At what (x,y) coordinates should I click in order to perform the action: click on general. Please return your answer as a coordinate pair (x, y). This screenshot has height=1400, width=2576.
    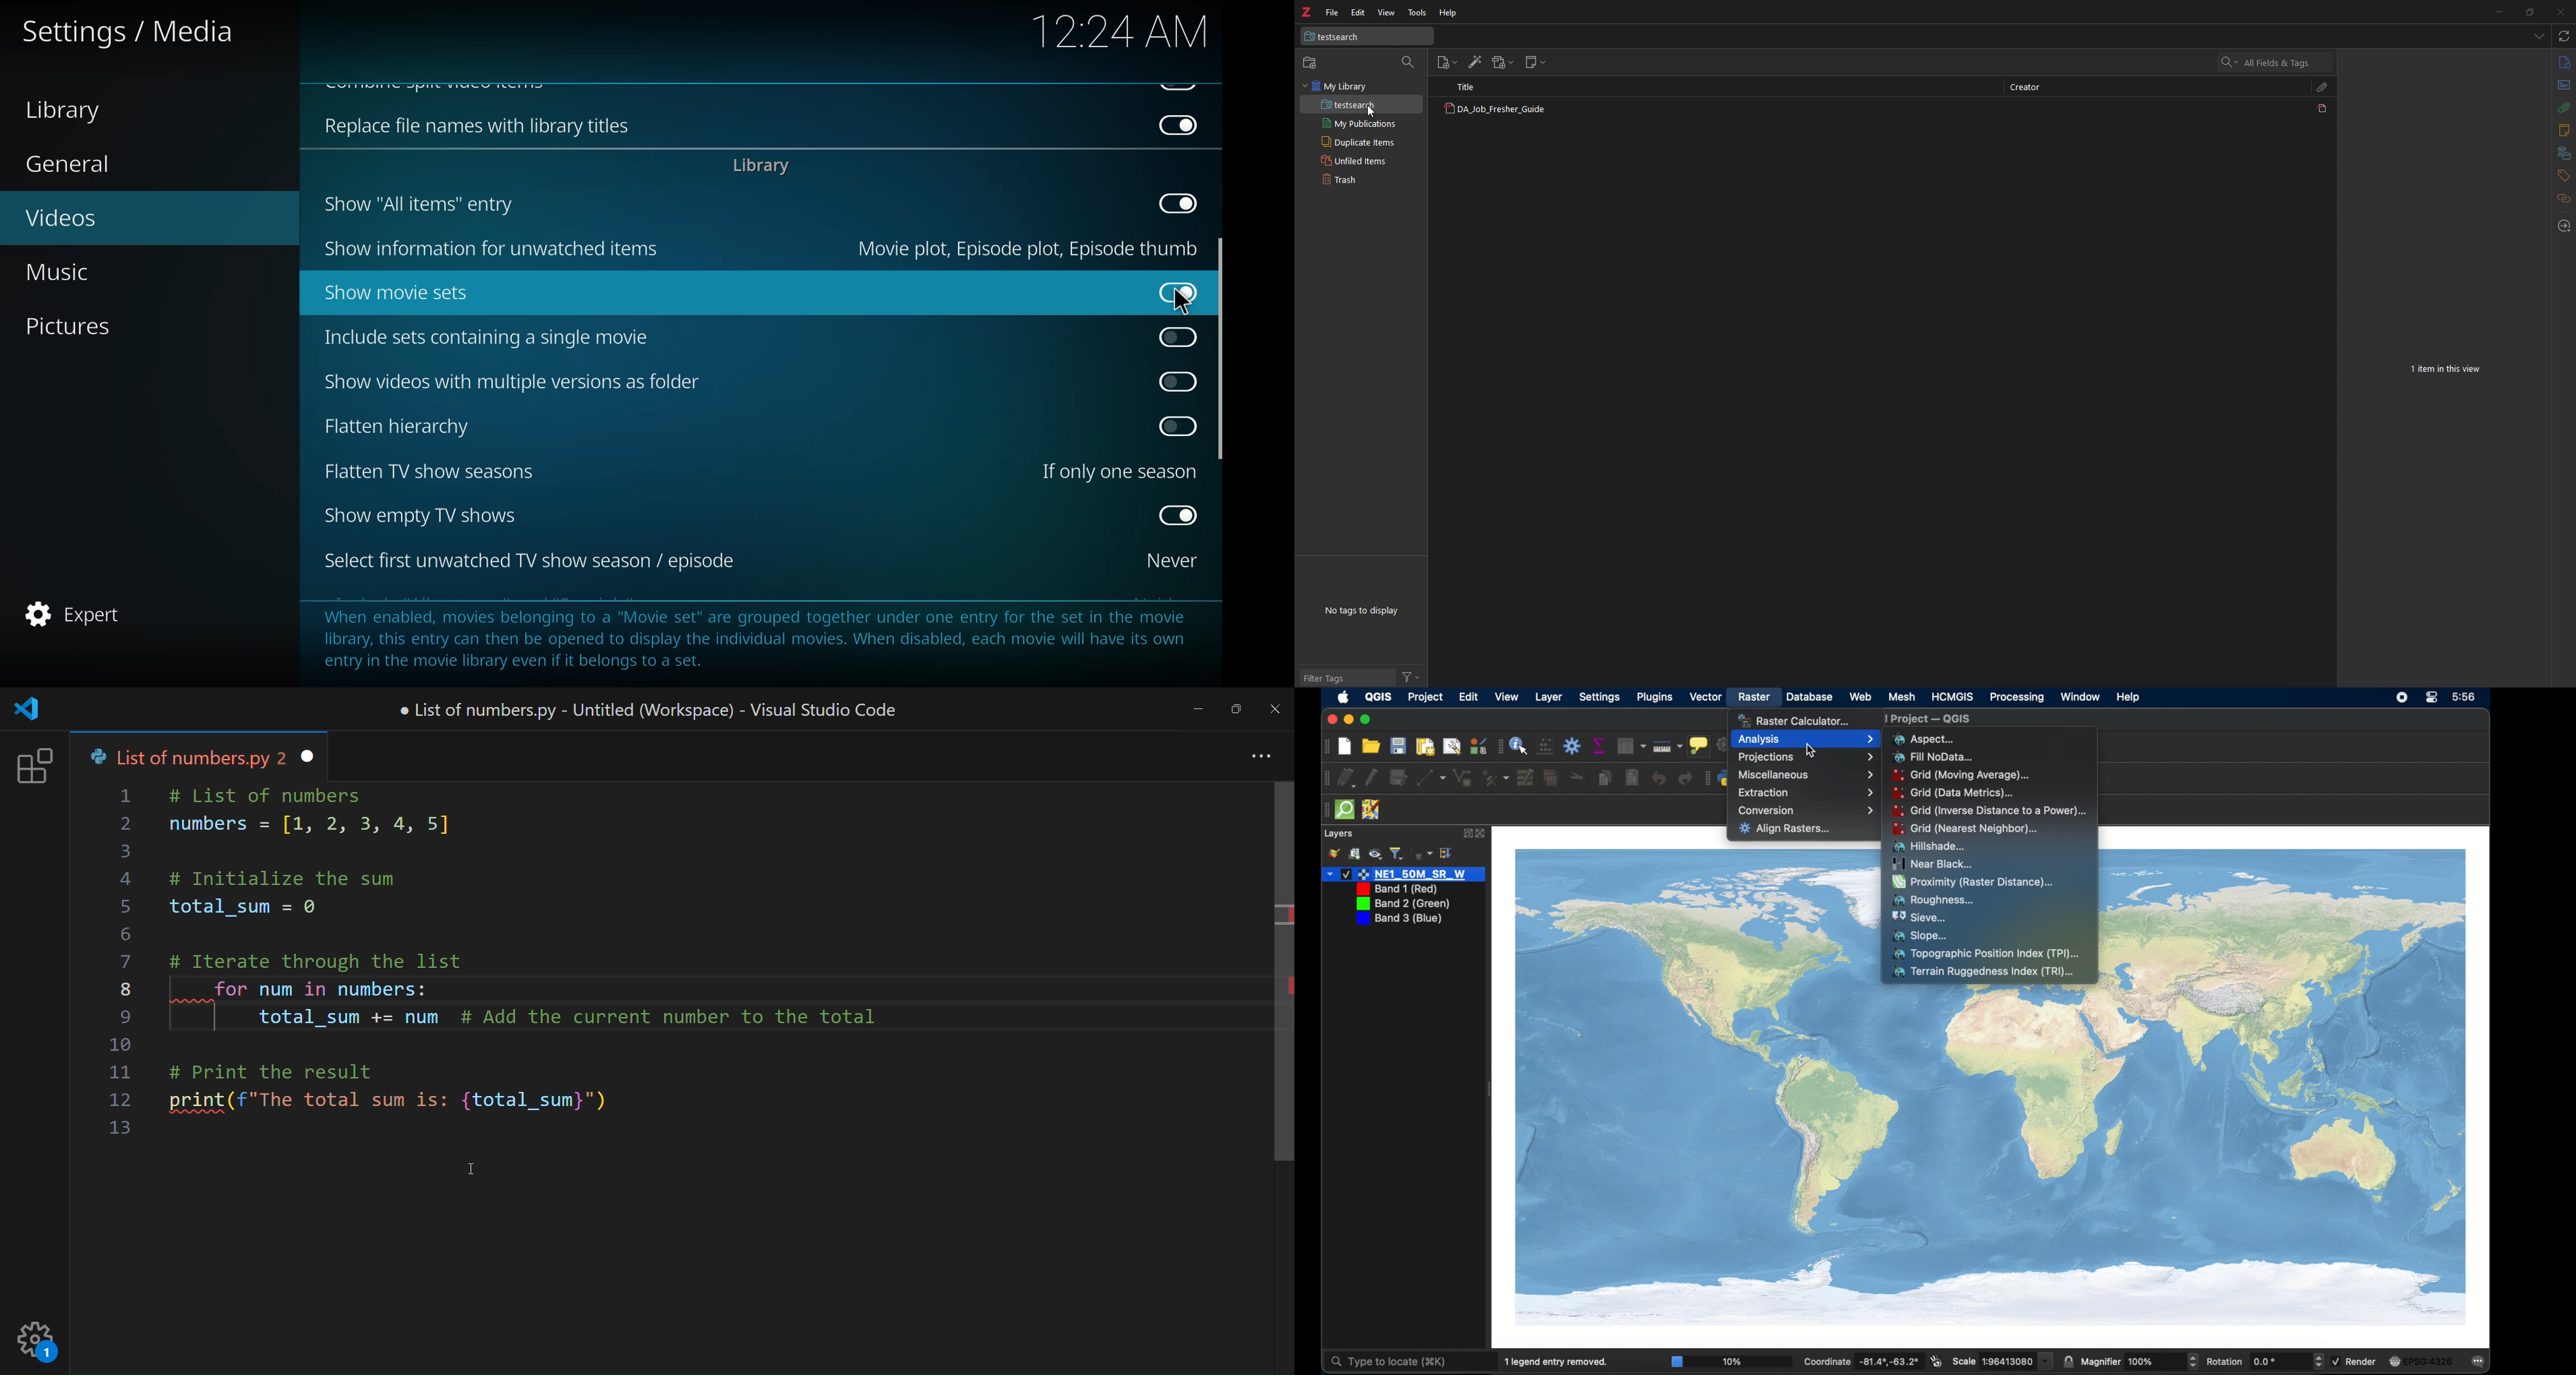
    Looking at the image, I should click on (74, 165).